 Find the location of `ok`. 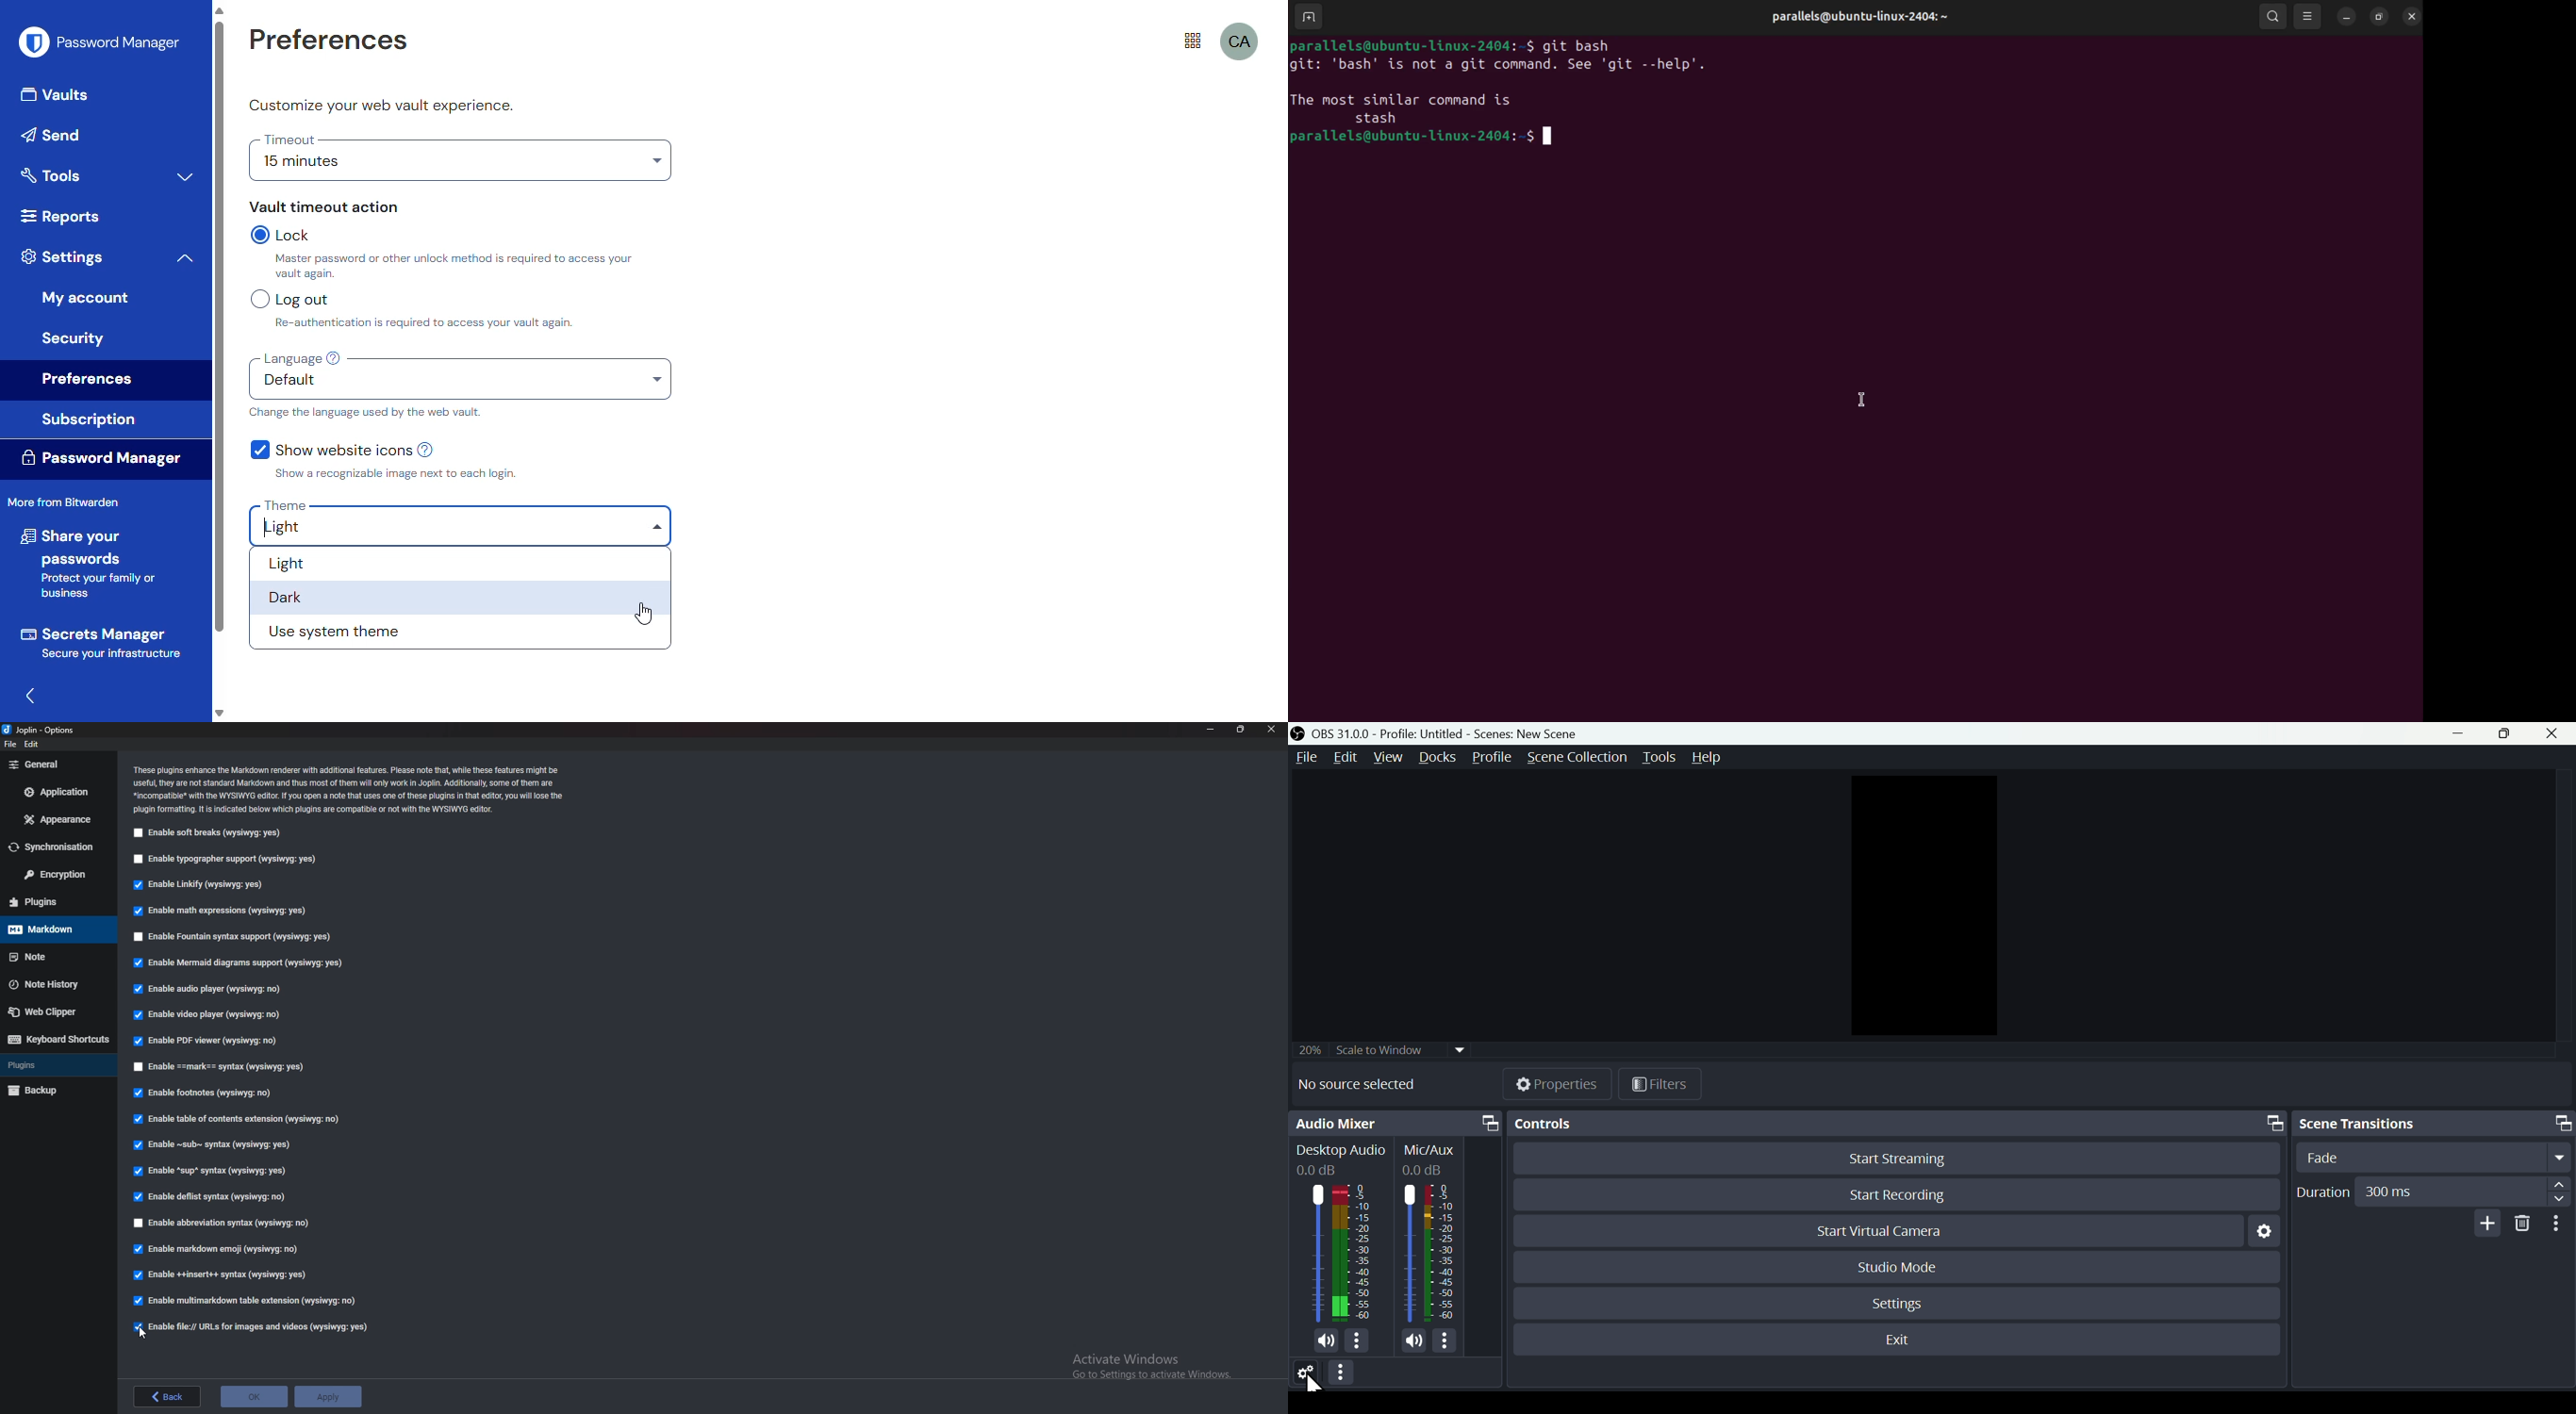

ok is located at coordinates (253, 1395).